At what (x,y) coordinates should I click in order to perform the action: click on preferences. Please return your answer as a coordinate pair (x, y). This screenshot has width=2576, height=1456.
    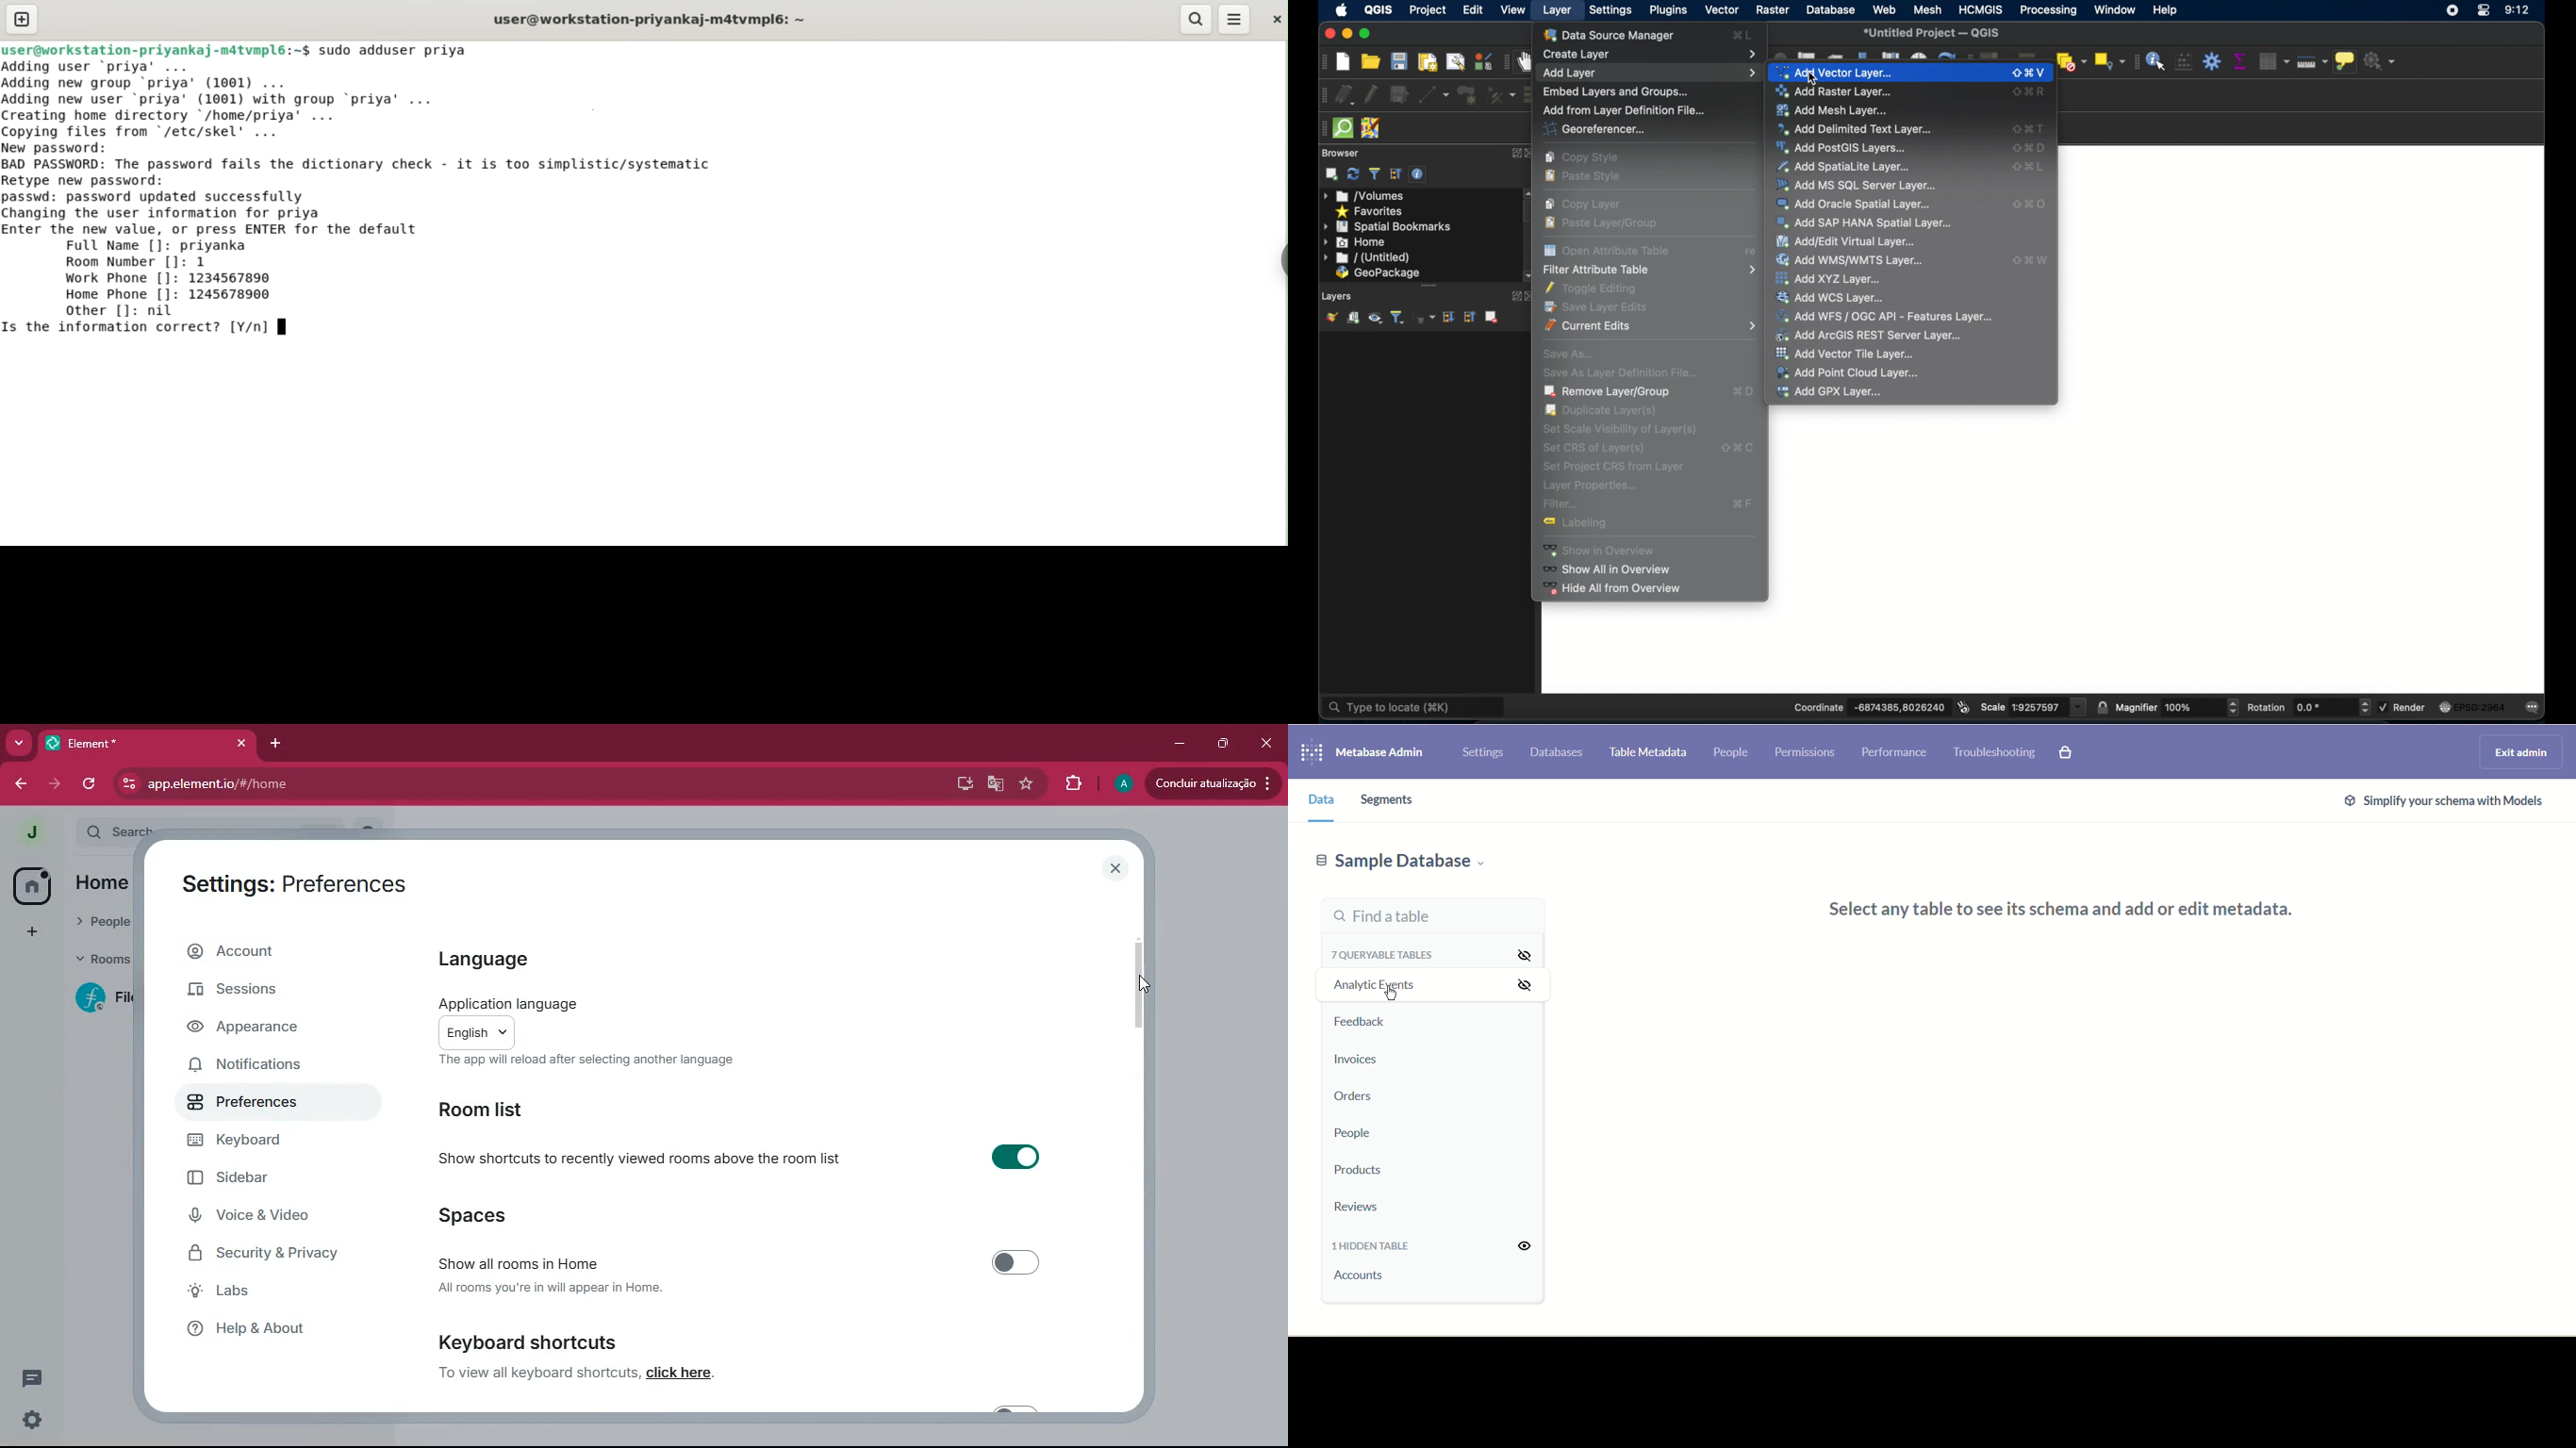
    Looking at the image, I should click on (259, 1107).